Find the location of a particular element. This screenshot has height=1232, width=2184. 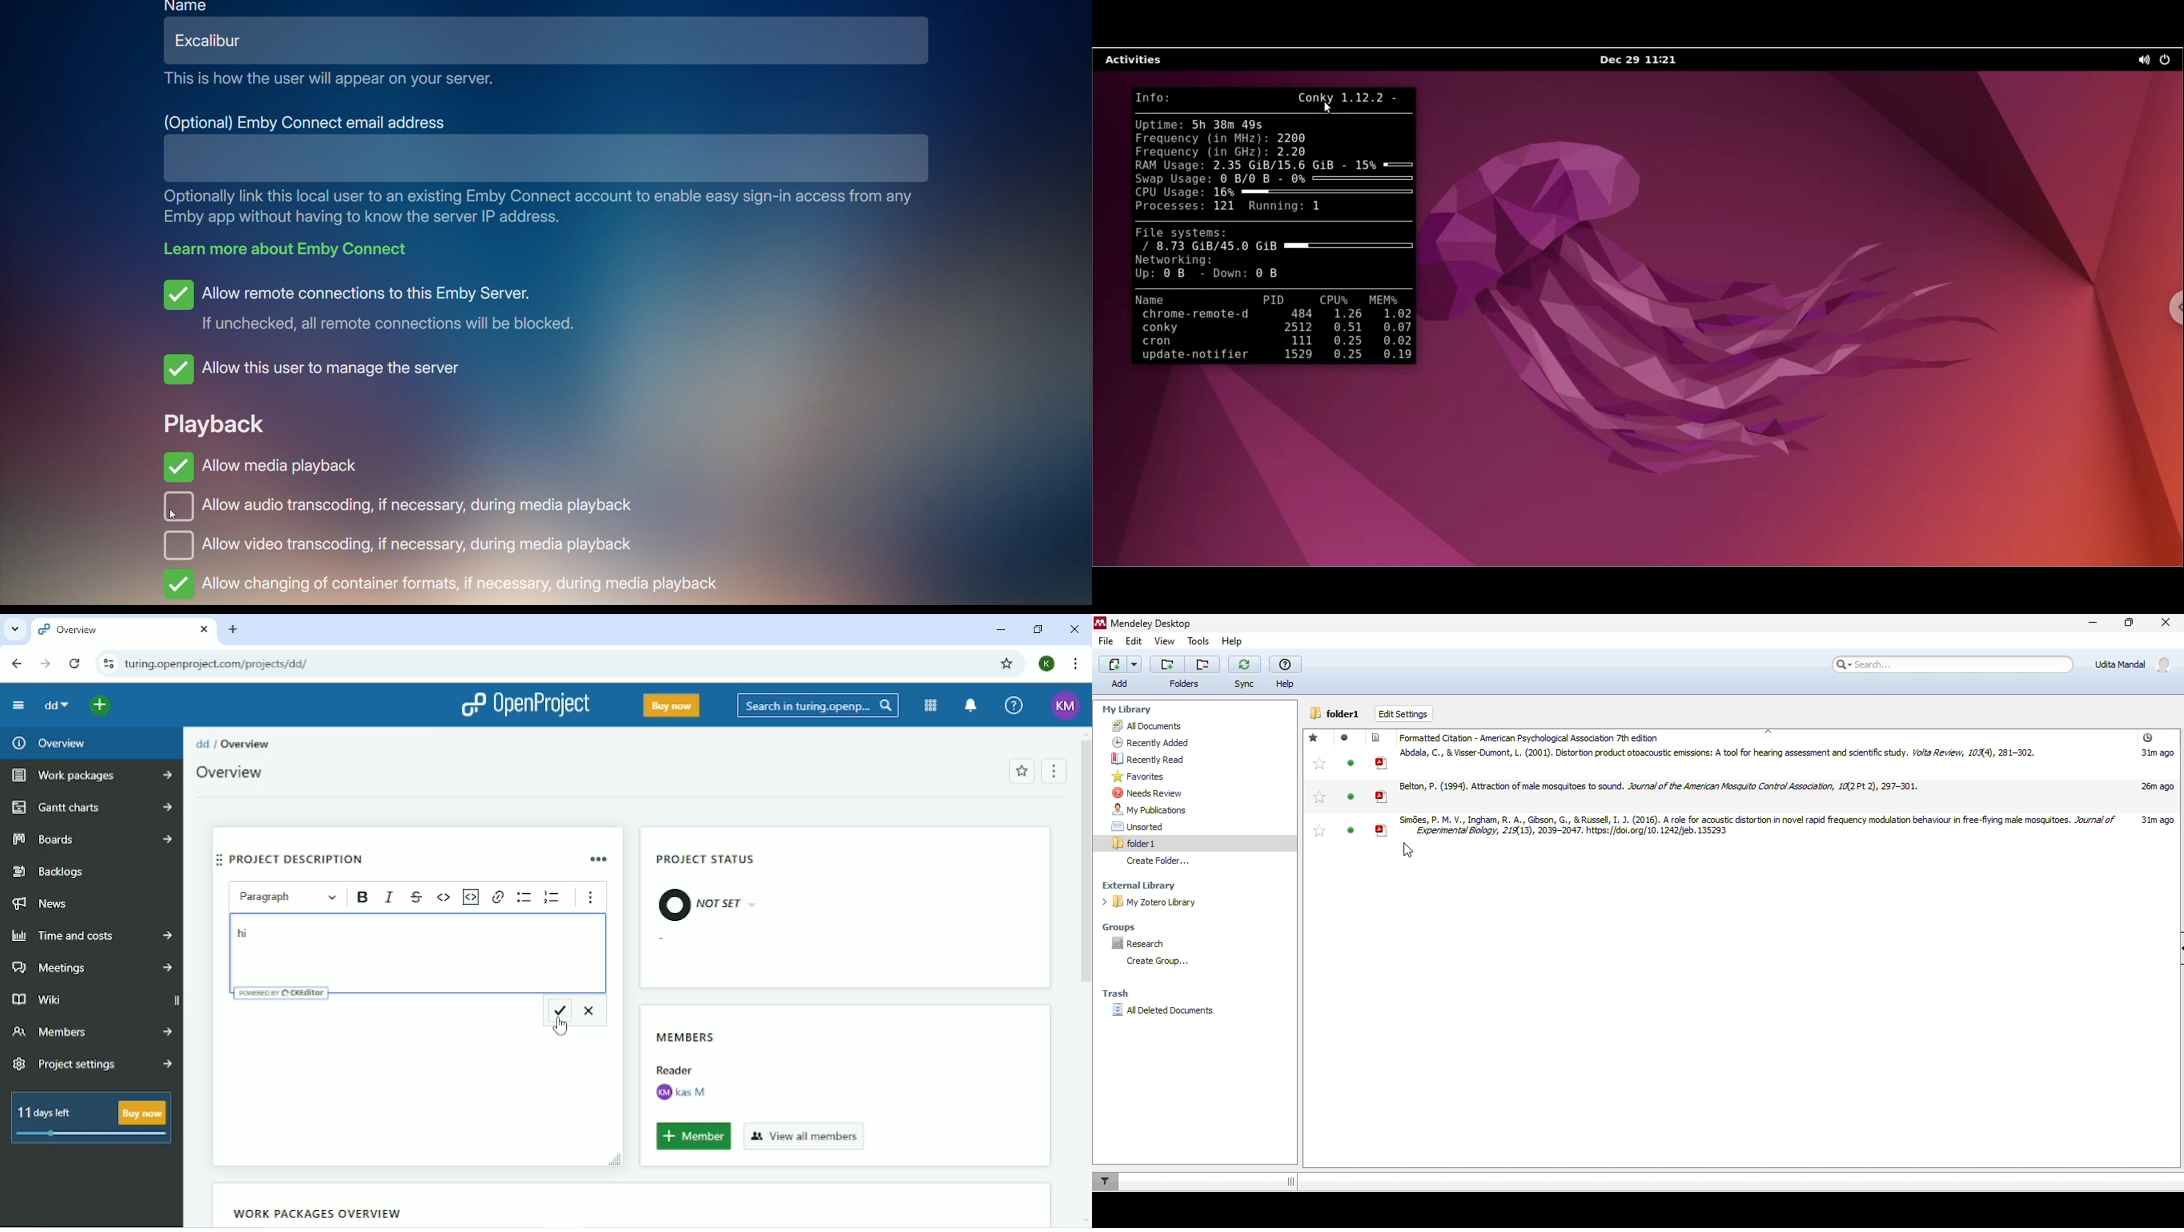

my library is located at coordinates (1164, 710).